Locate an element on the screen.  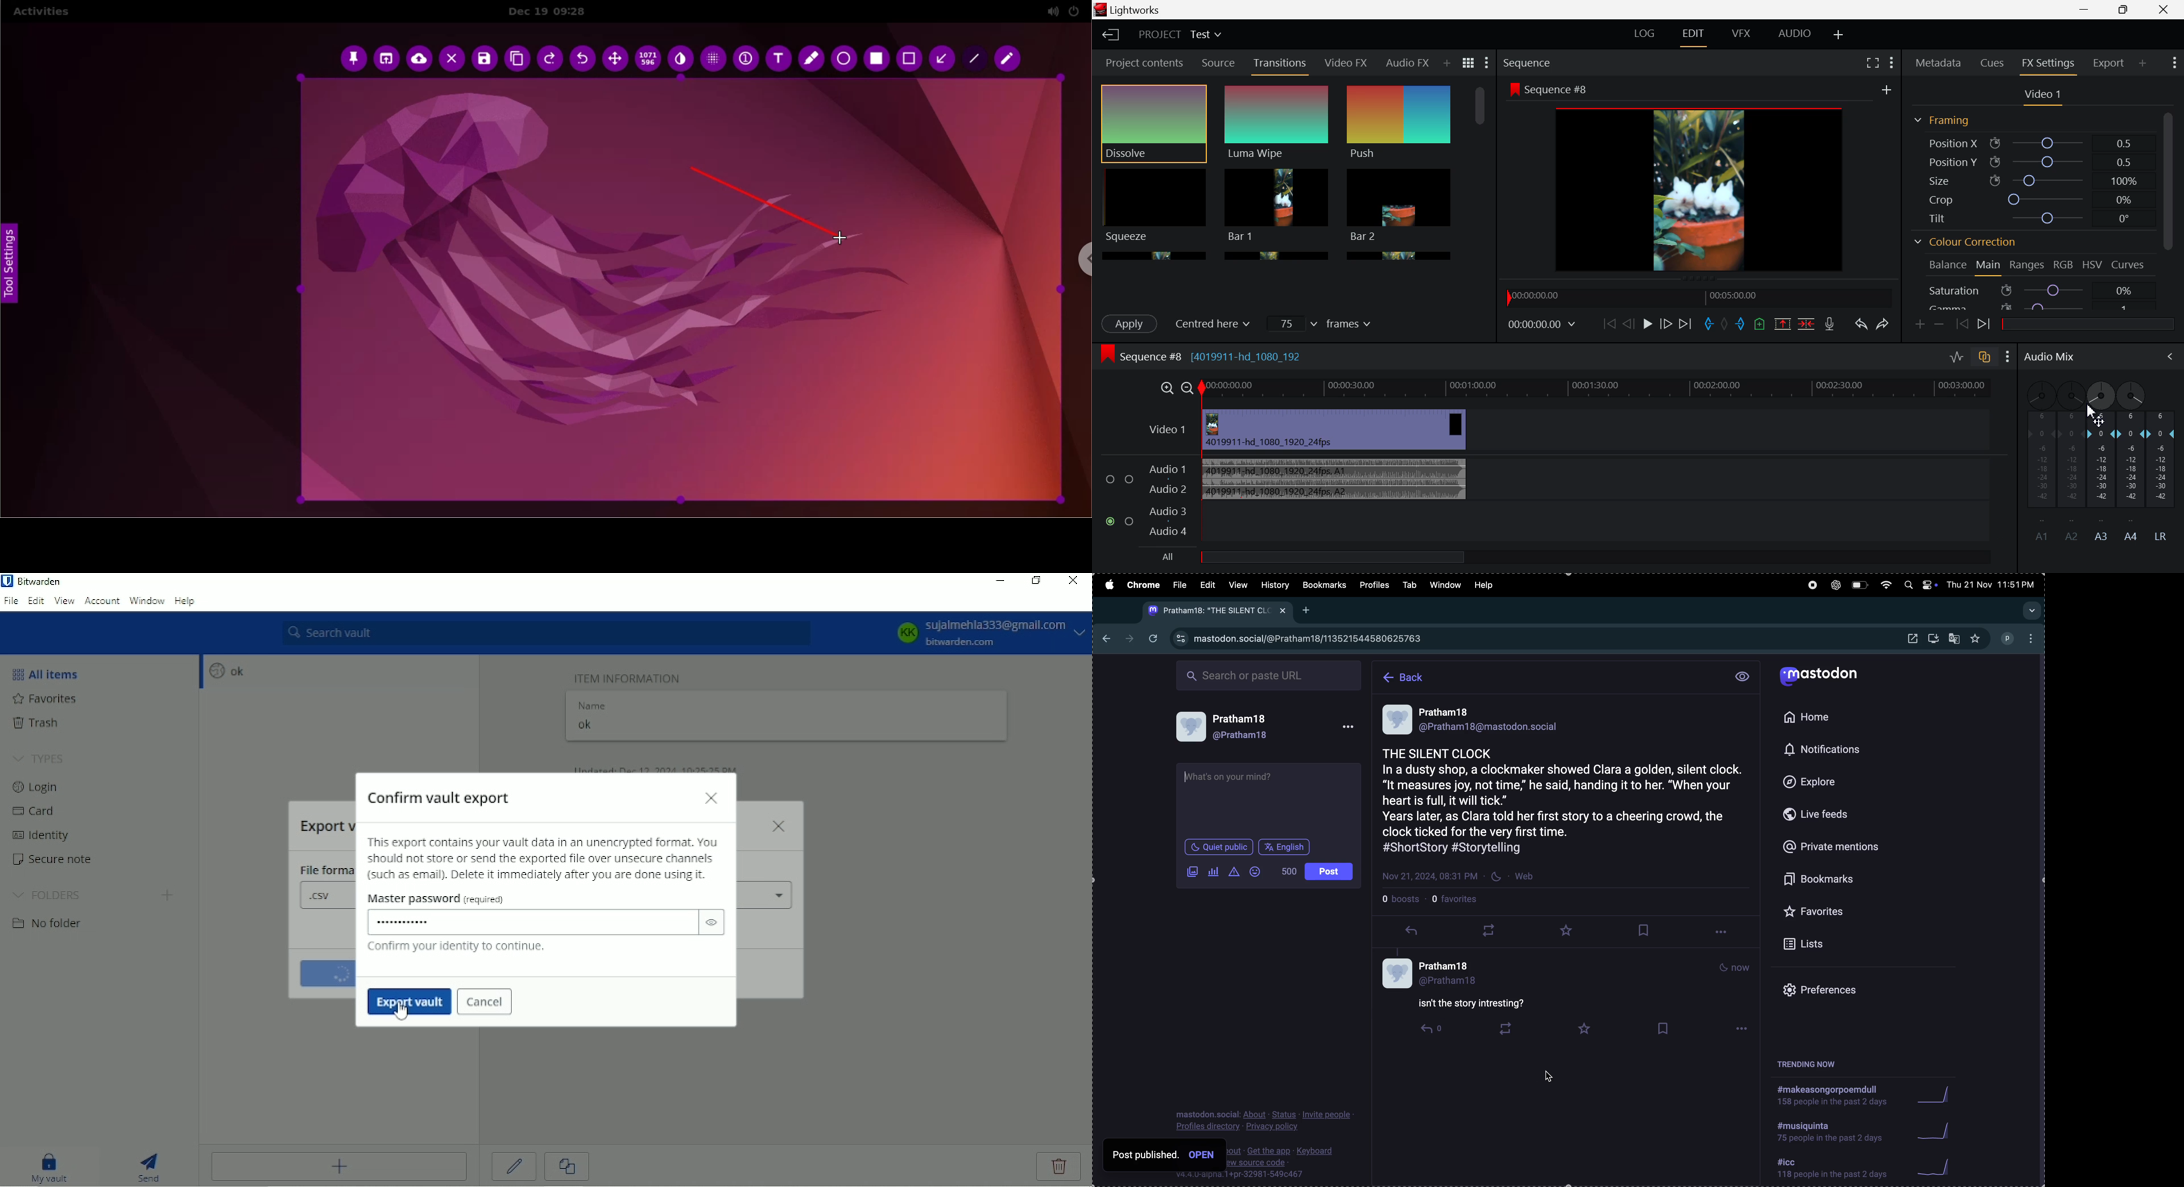
Size is located at coordinates (2031, 178).